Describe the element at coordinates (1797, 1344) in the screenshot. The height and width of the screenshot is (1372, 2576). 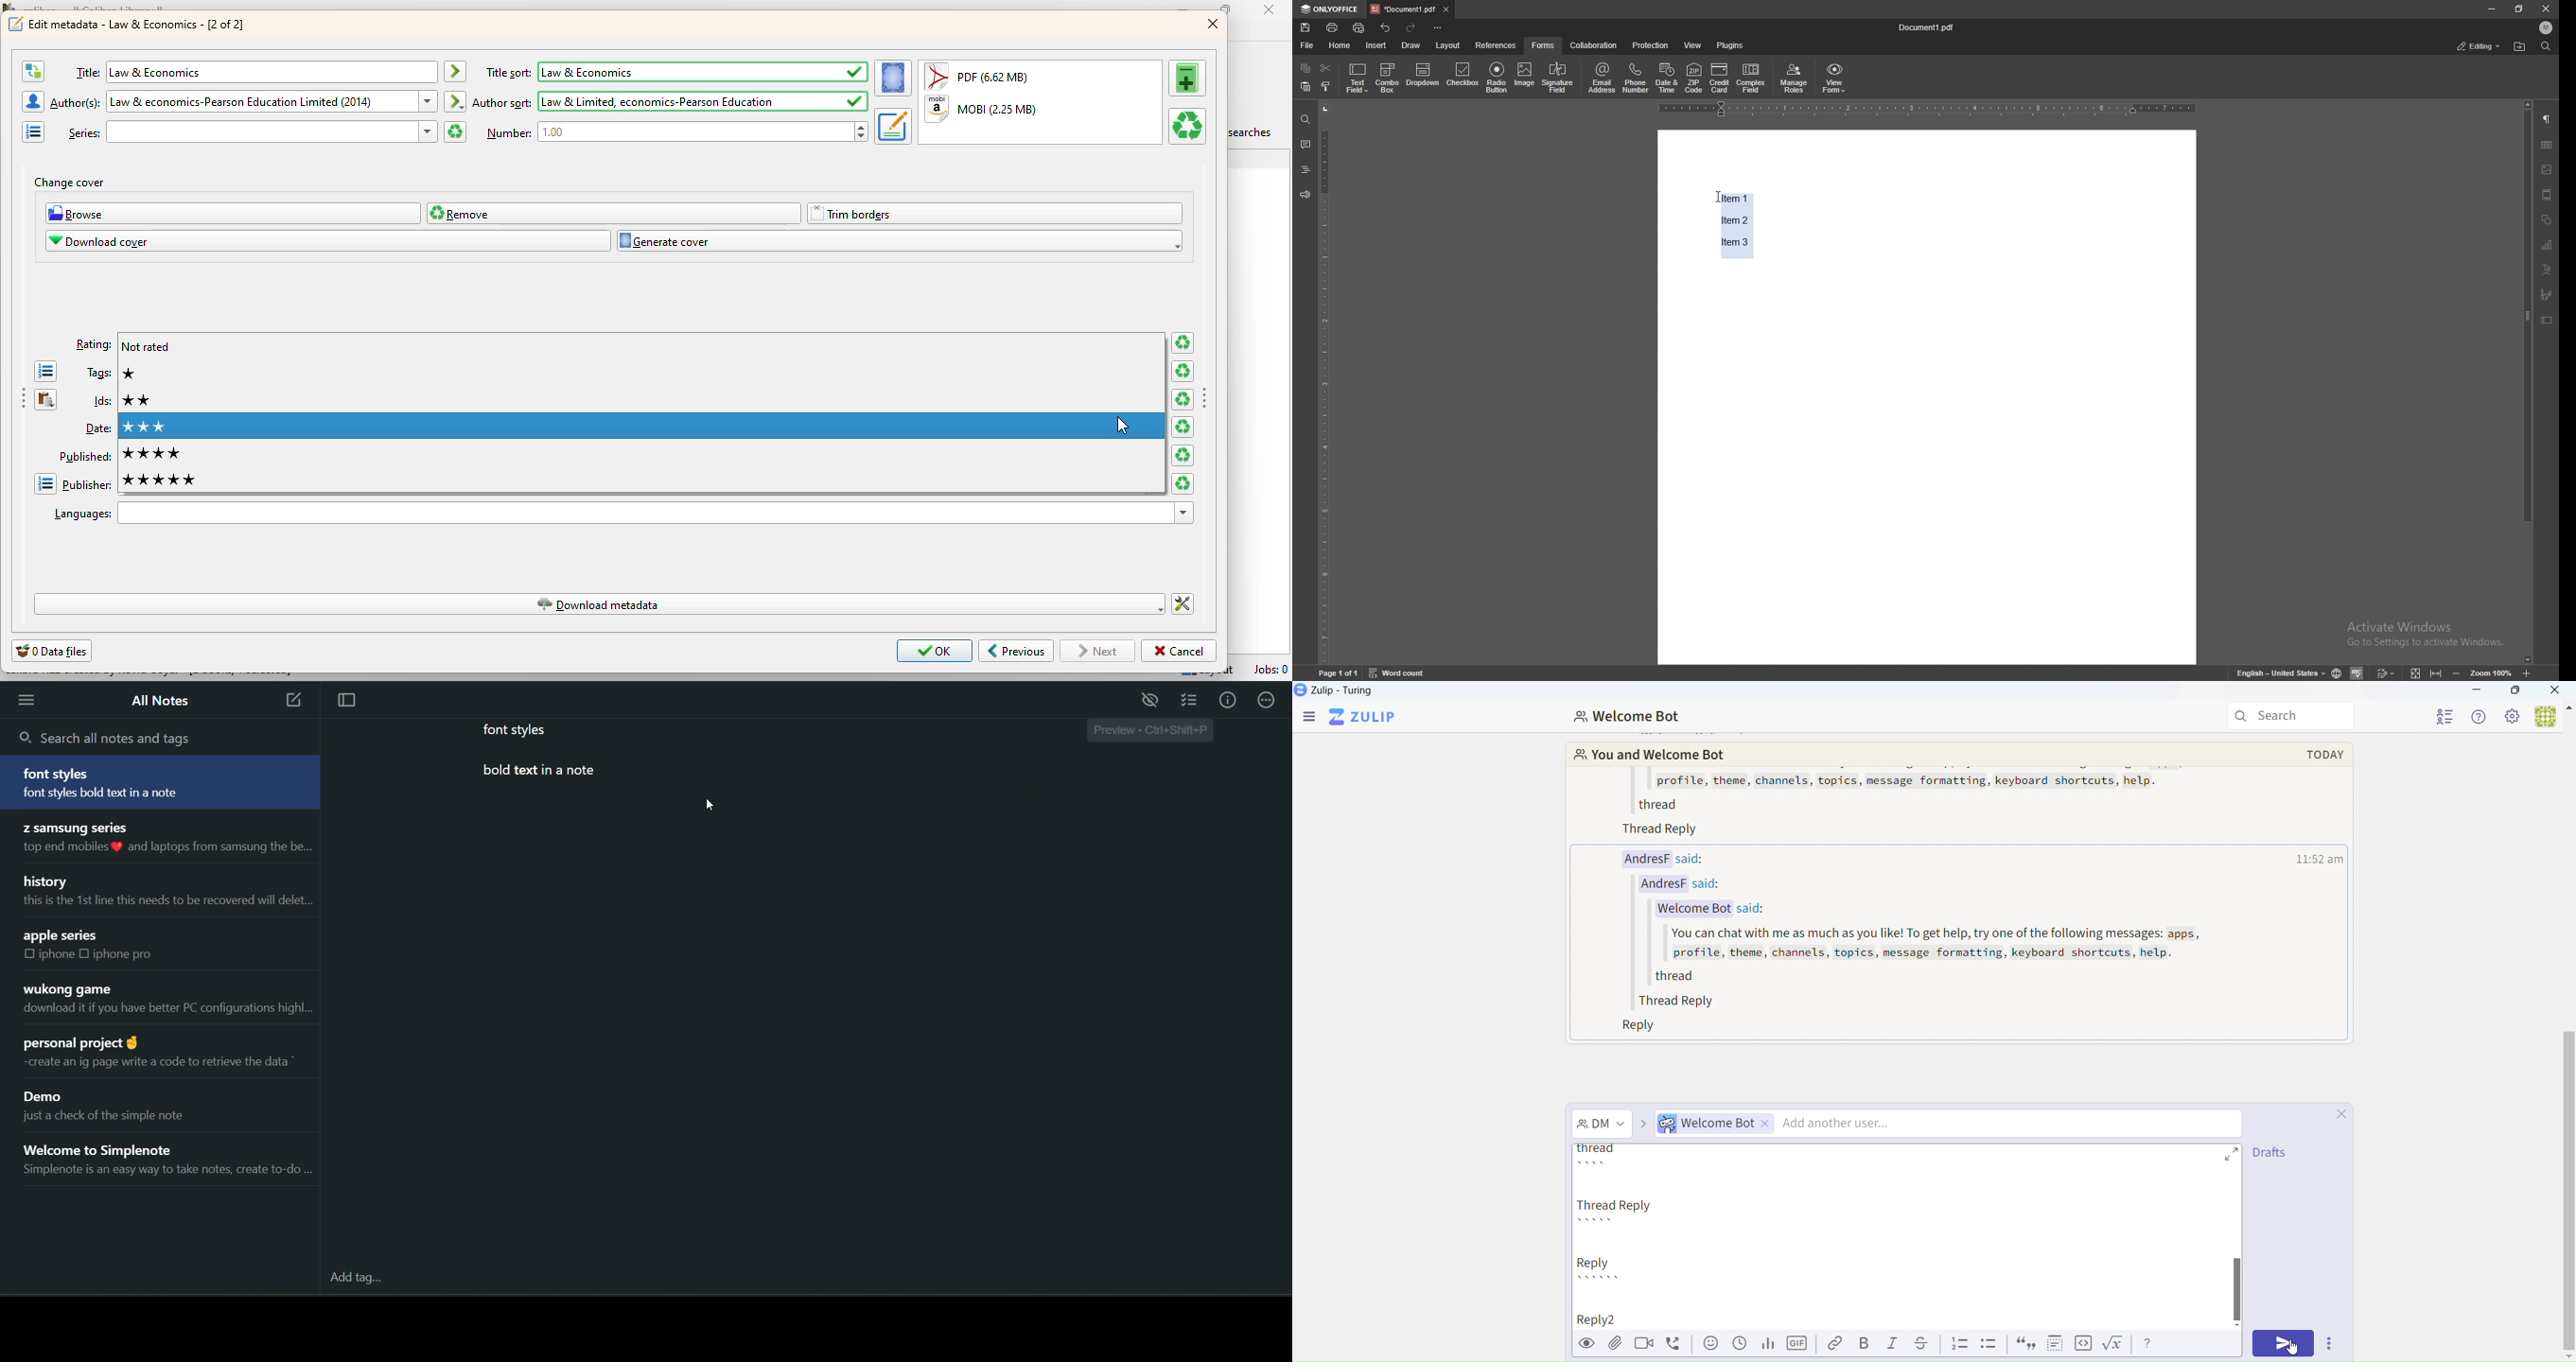
I see `GIF` at that location.